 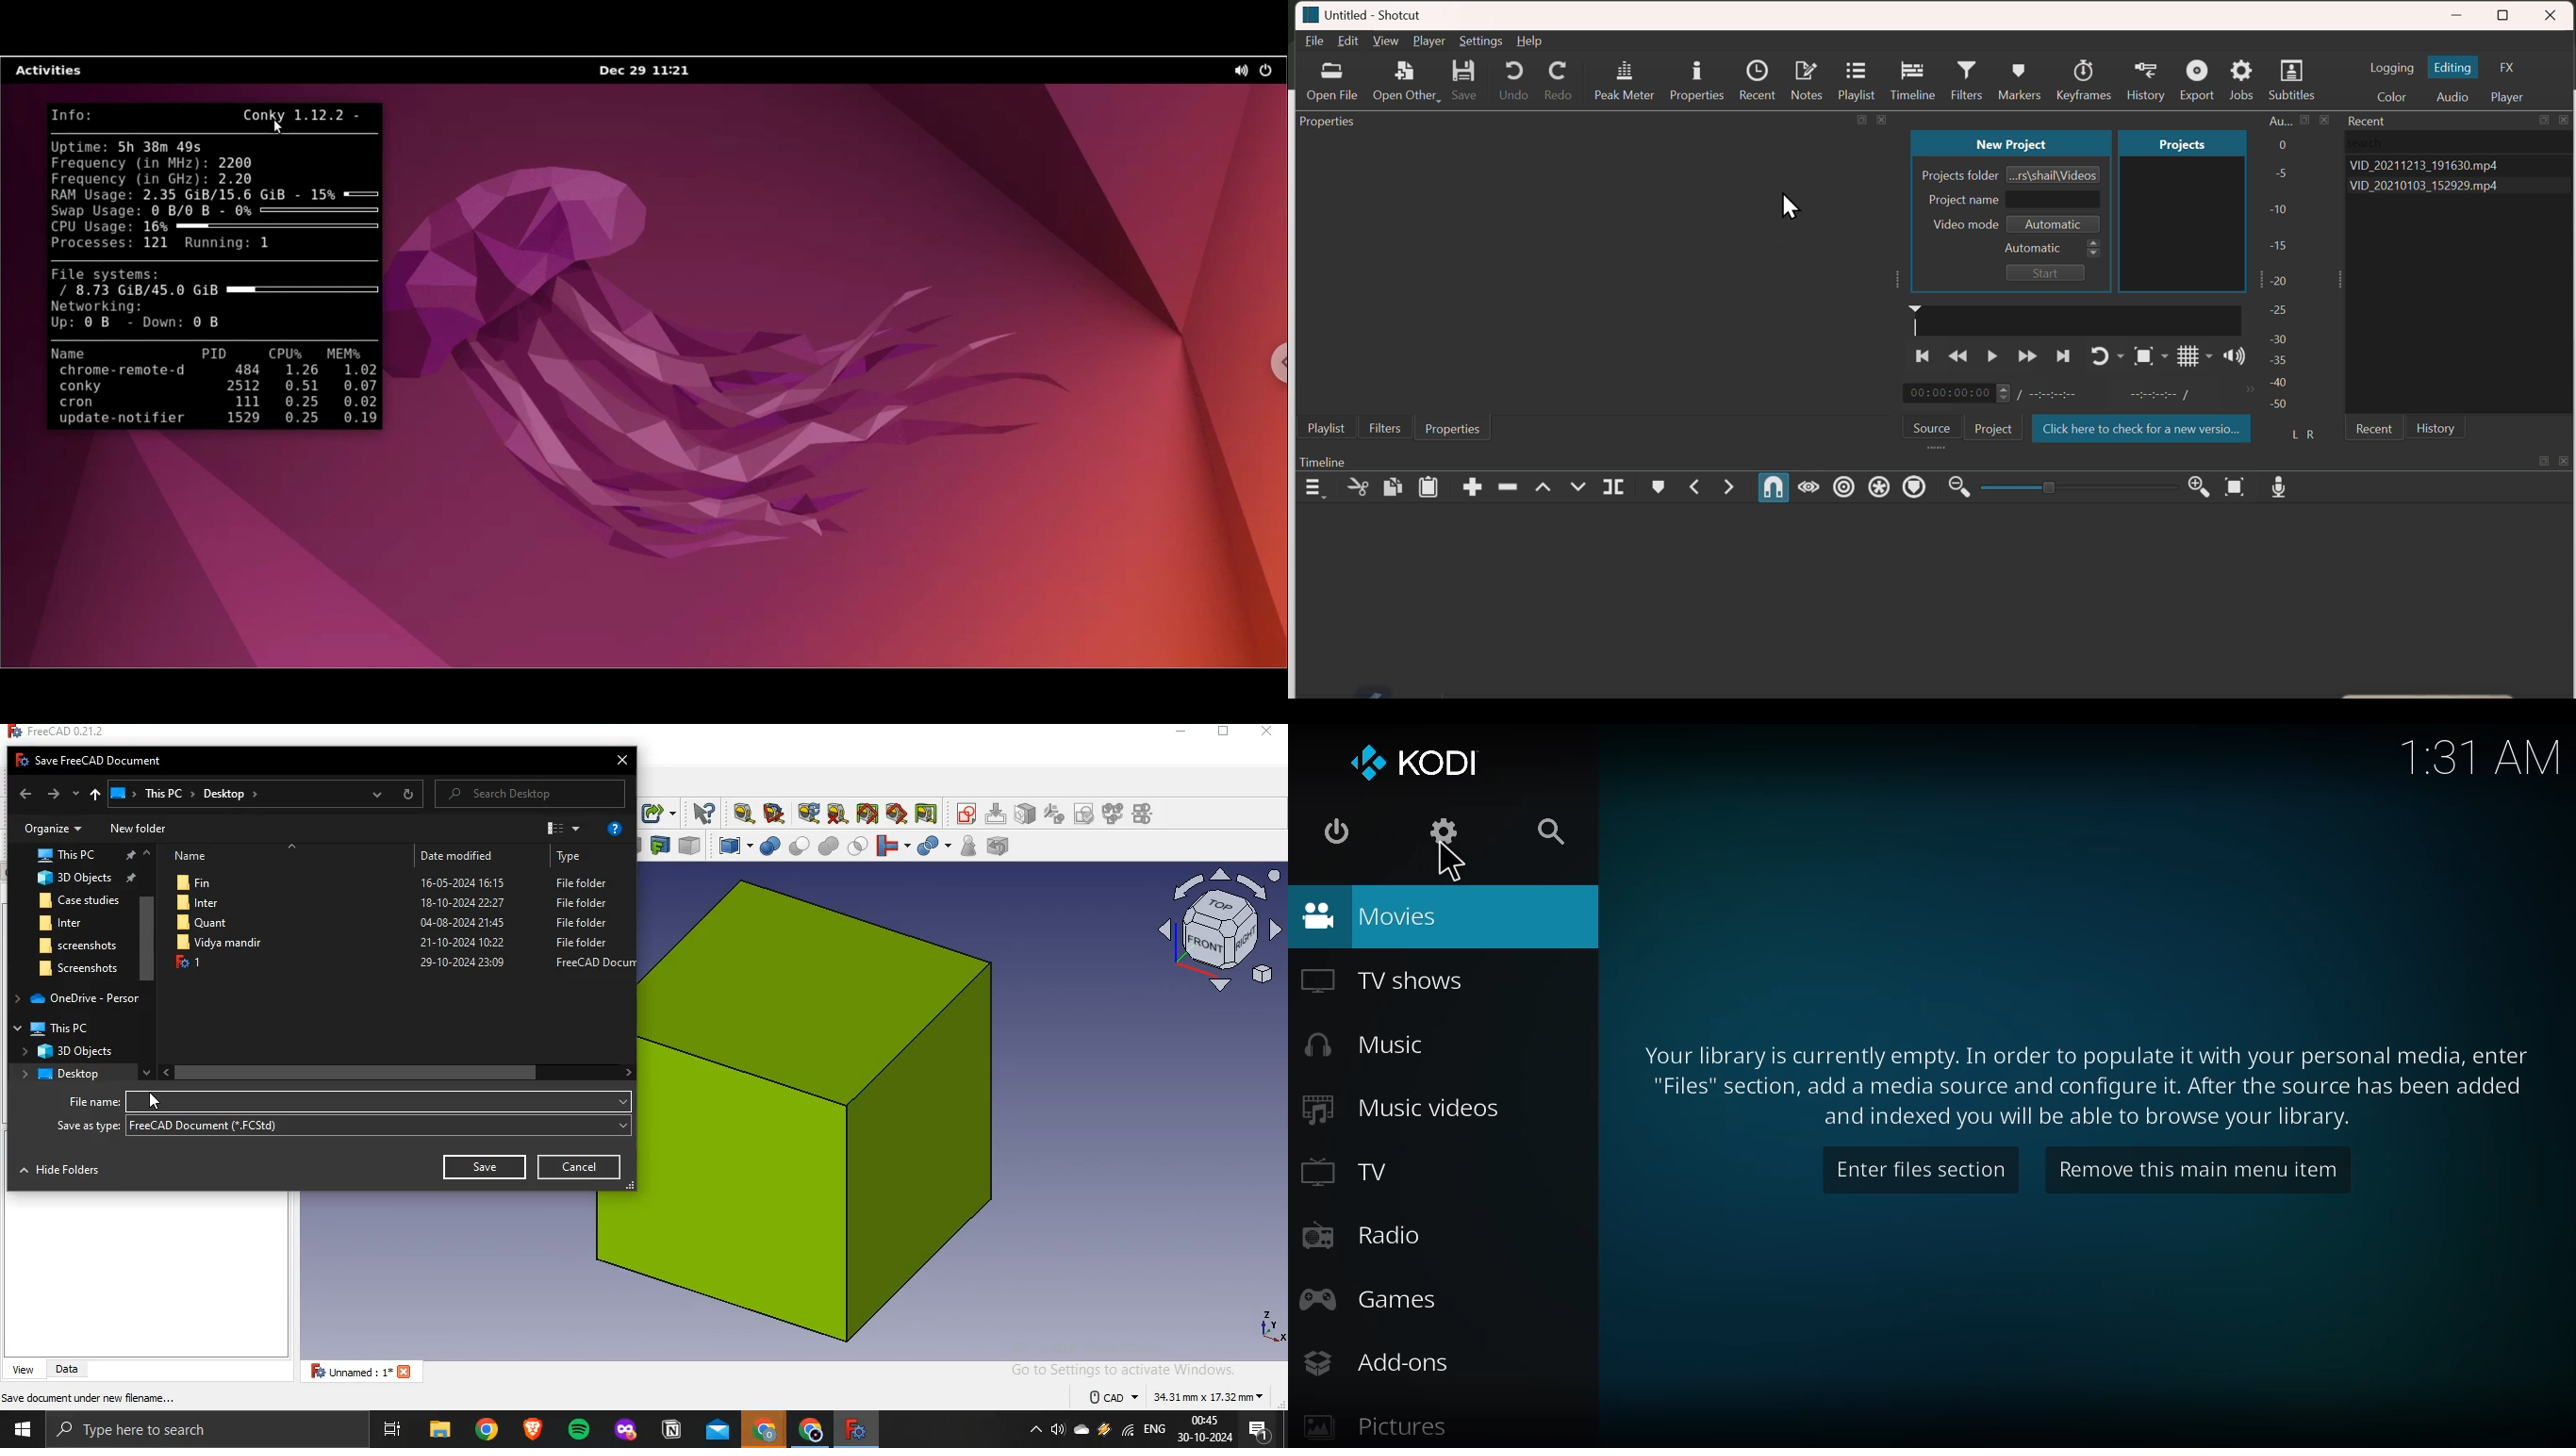 I want to click on music videos, so click(x=1401, y=1106).